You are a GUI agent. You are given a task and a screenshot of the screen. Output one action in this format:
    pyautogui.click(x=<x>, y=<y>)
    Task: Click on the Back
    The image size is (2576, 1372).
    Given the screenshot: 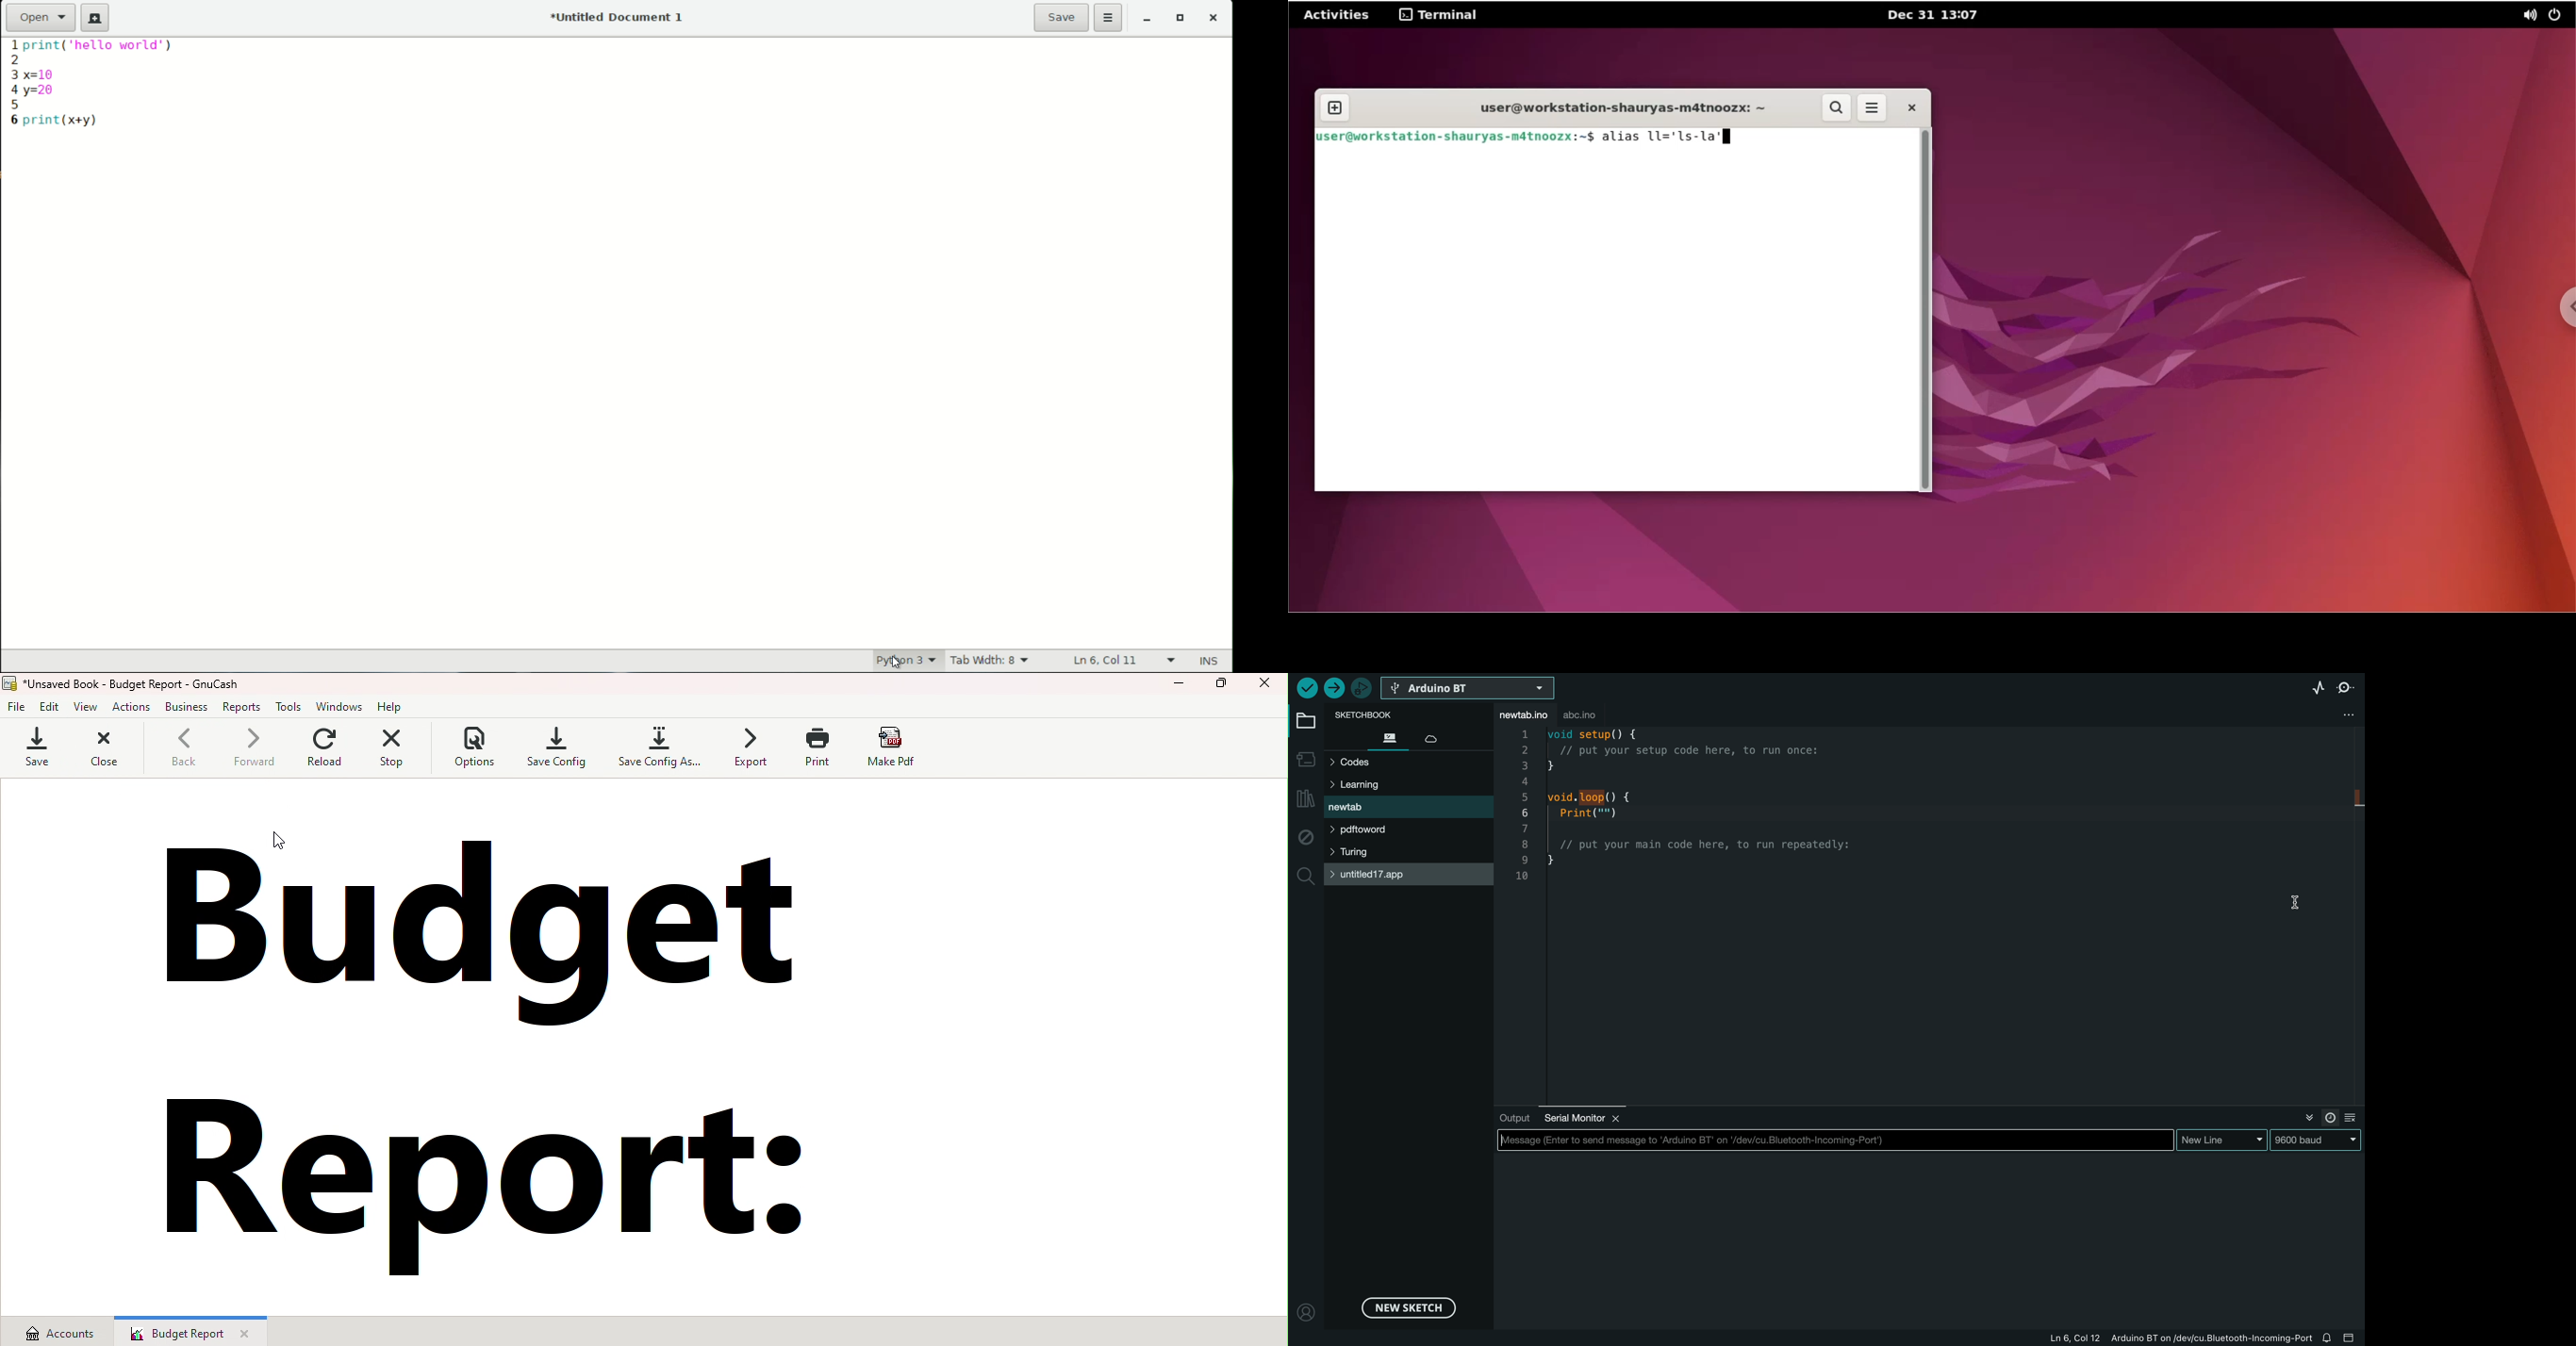 What is the action you would take?
    pyautogui.click(x=172, y=749)
    